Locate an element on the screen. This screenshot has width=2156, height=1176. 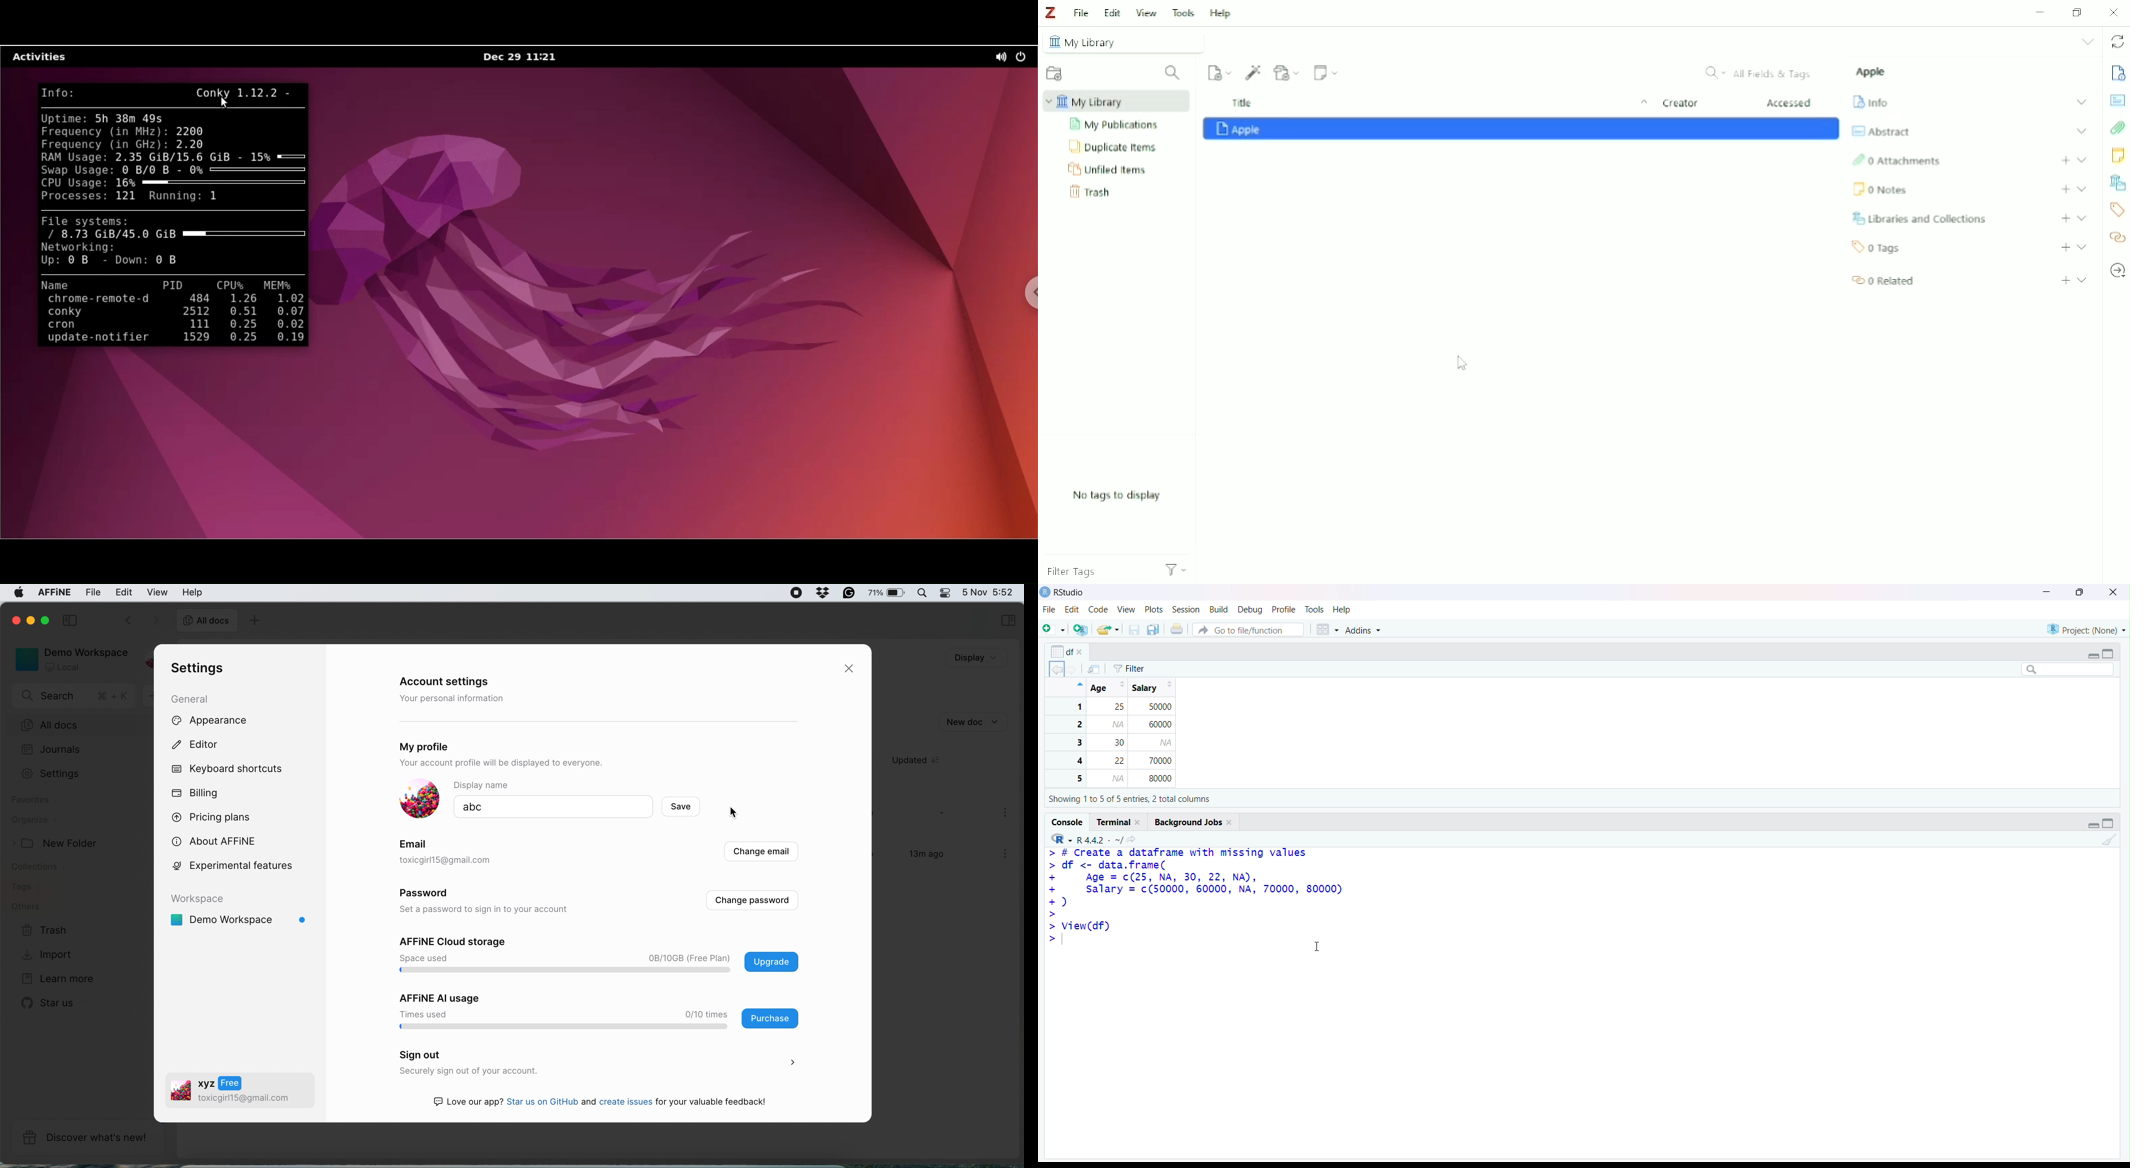
Build is located at coordinates (1219, 609).